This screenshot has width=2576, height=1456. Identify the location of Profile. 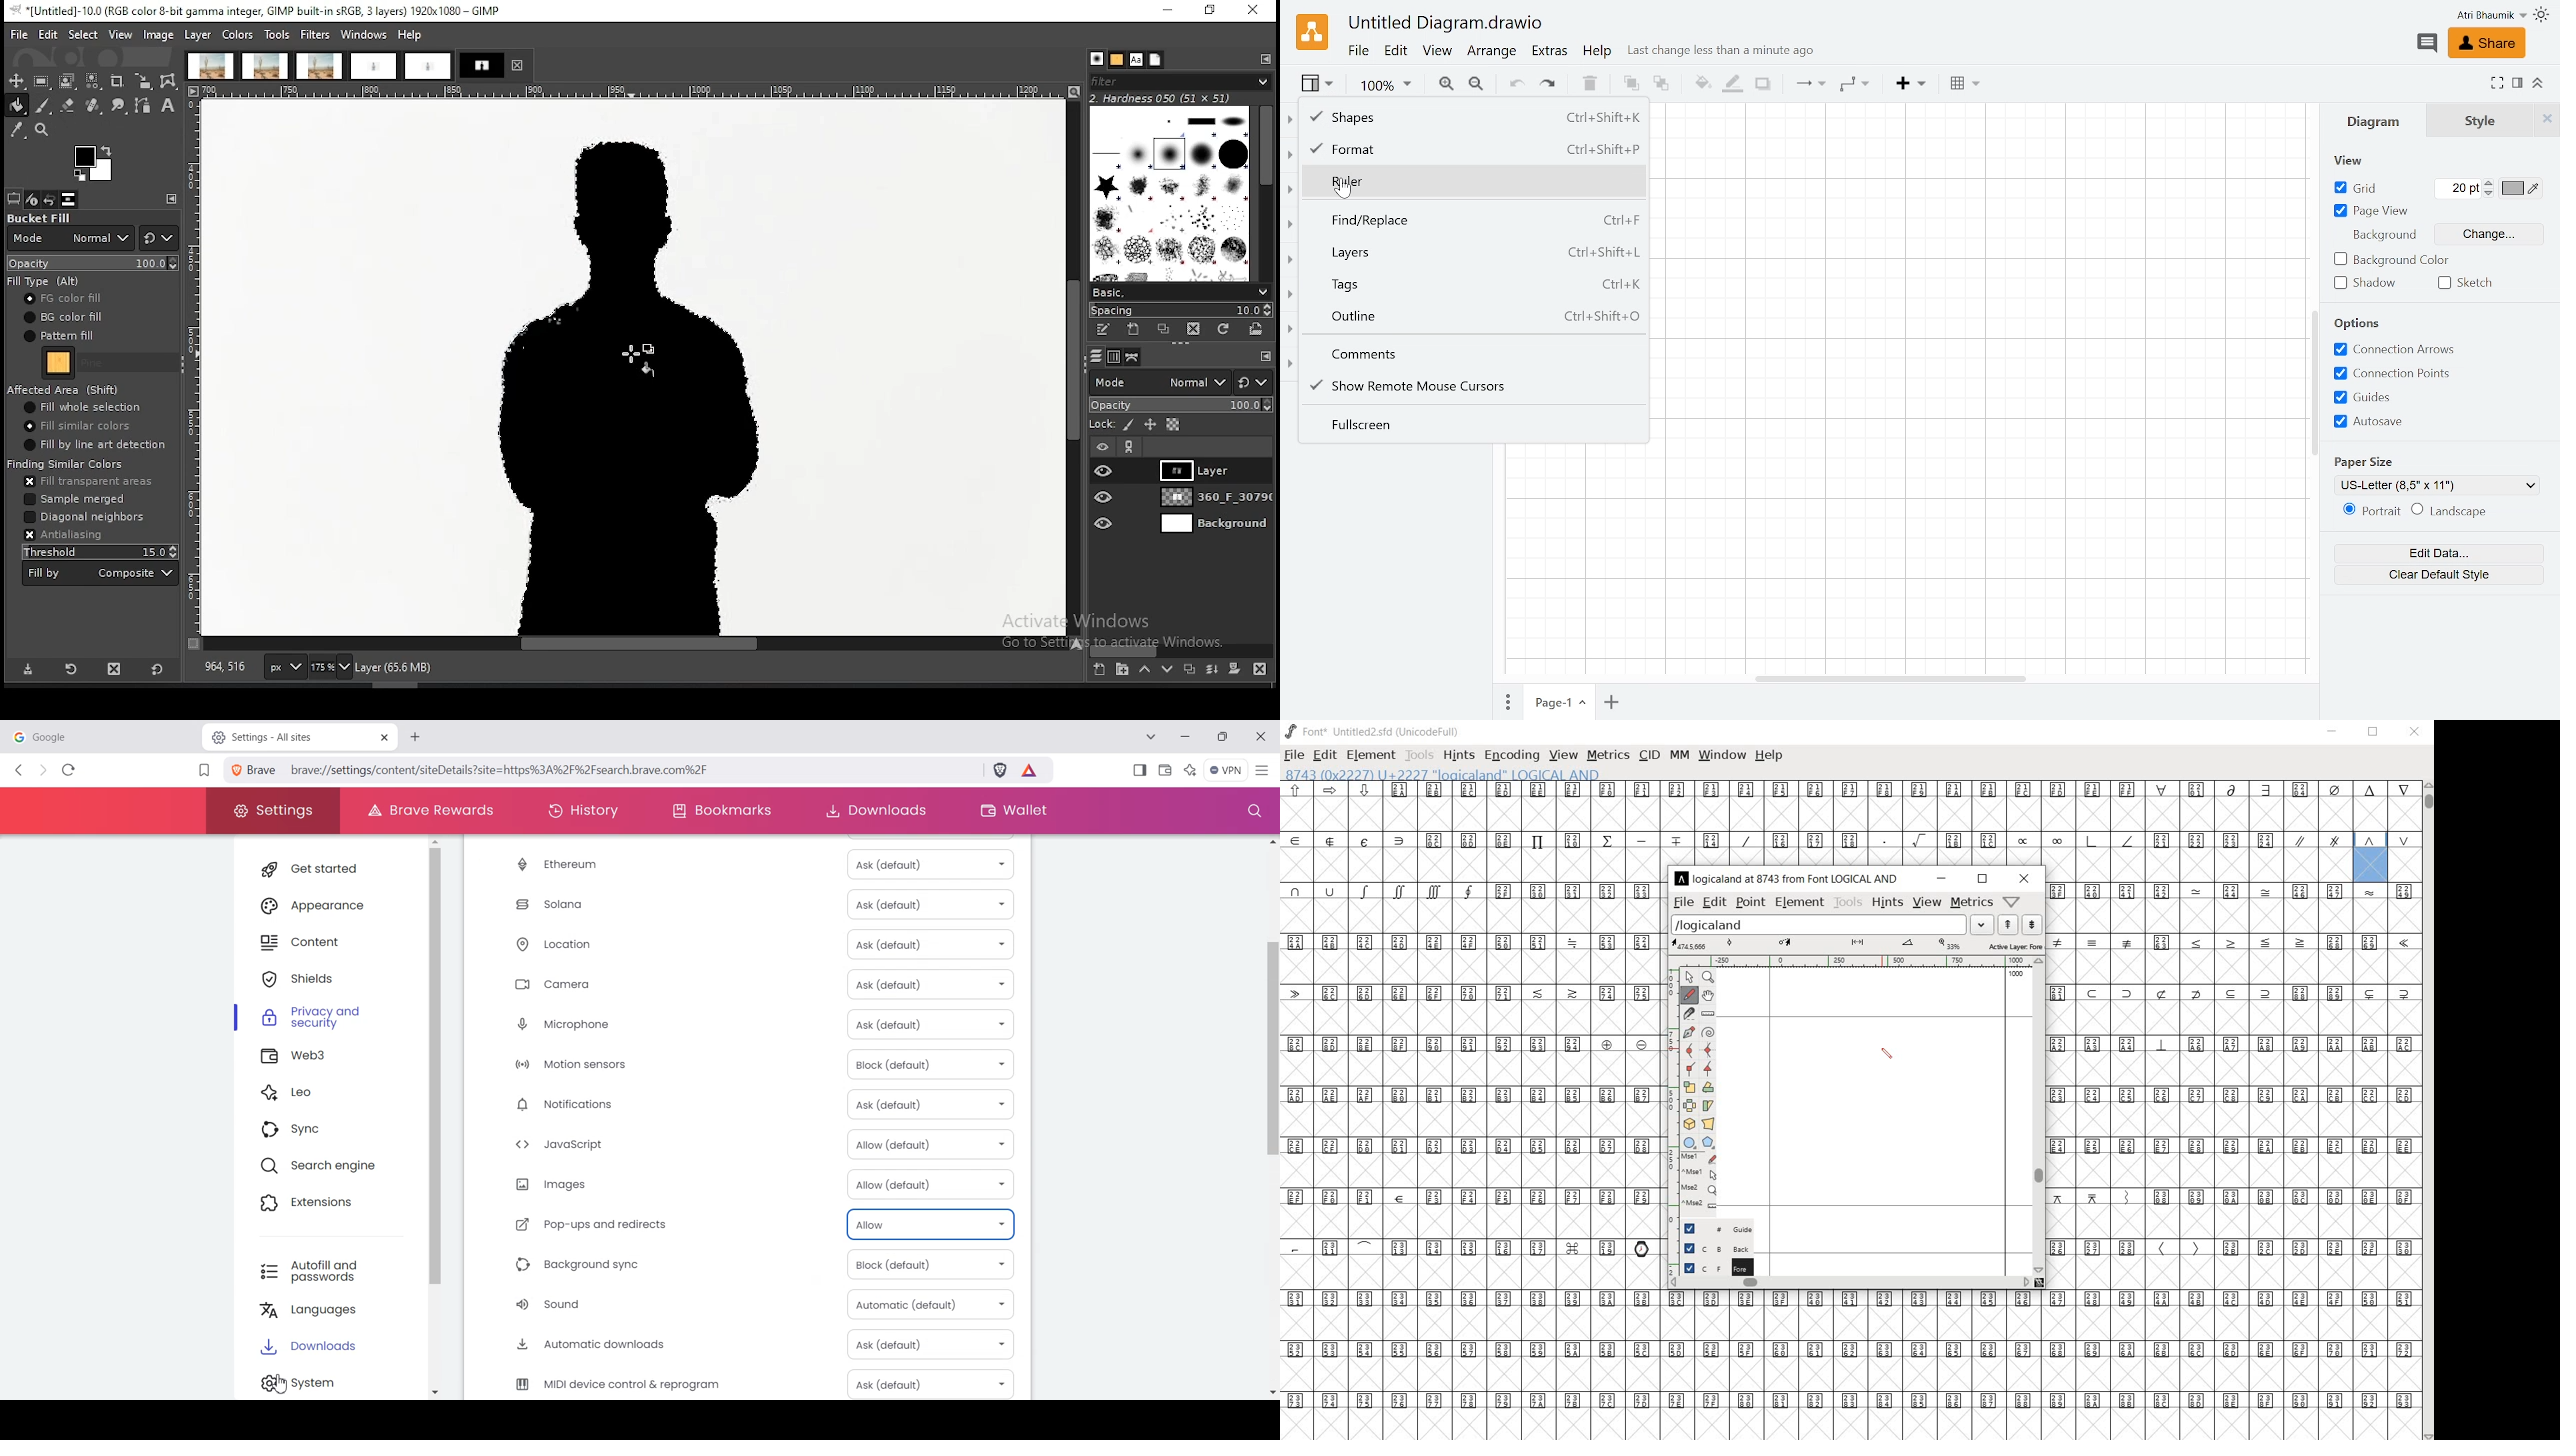
(2488, 15).